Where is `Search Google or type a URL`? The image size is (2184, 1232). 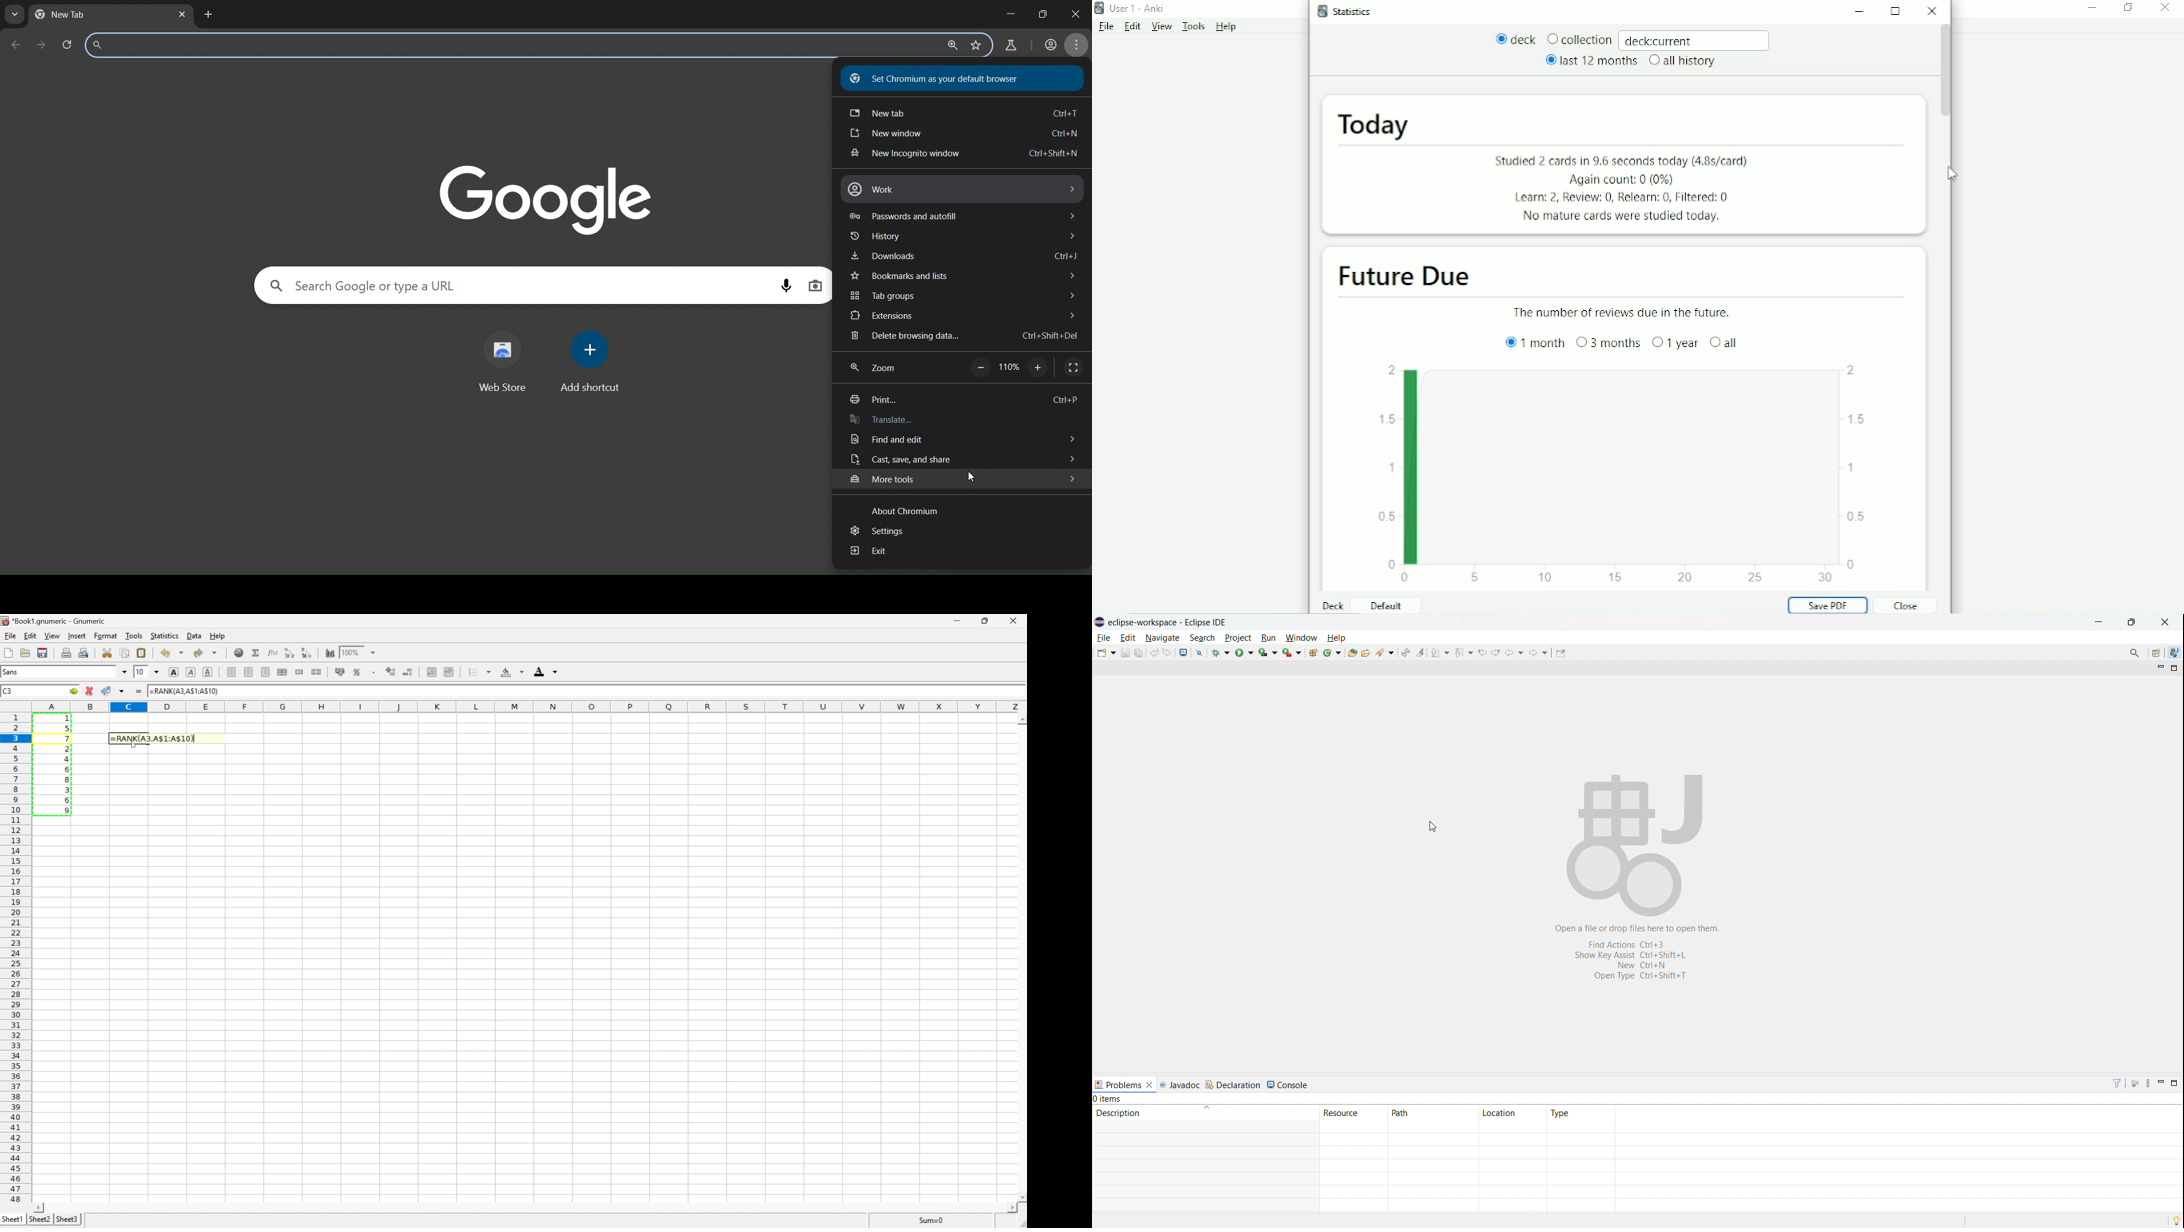
Search Google or type a URL is located at coordinates (370, 284).